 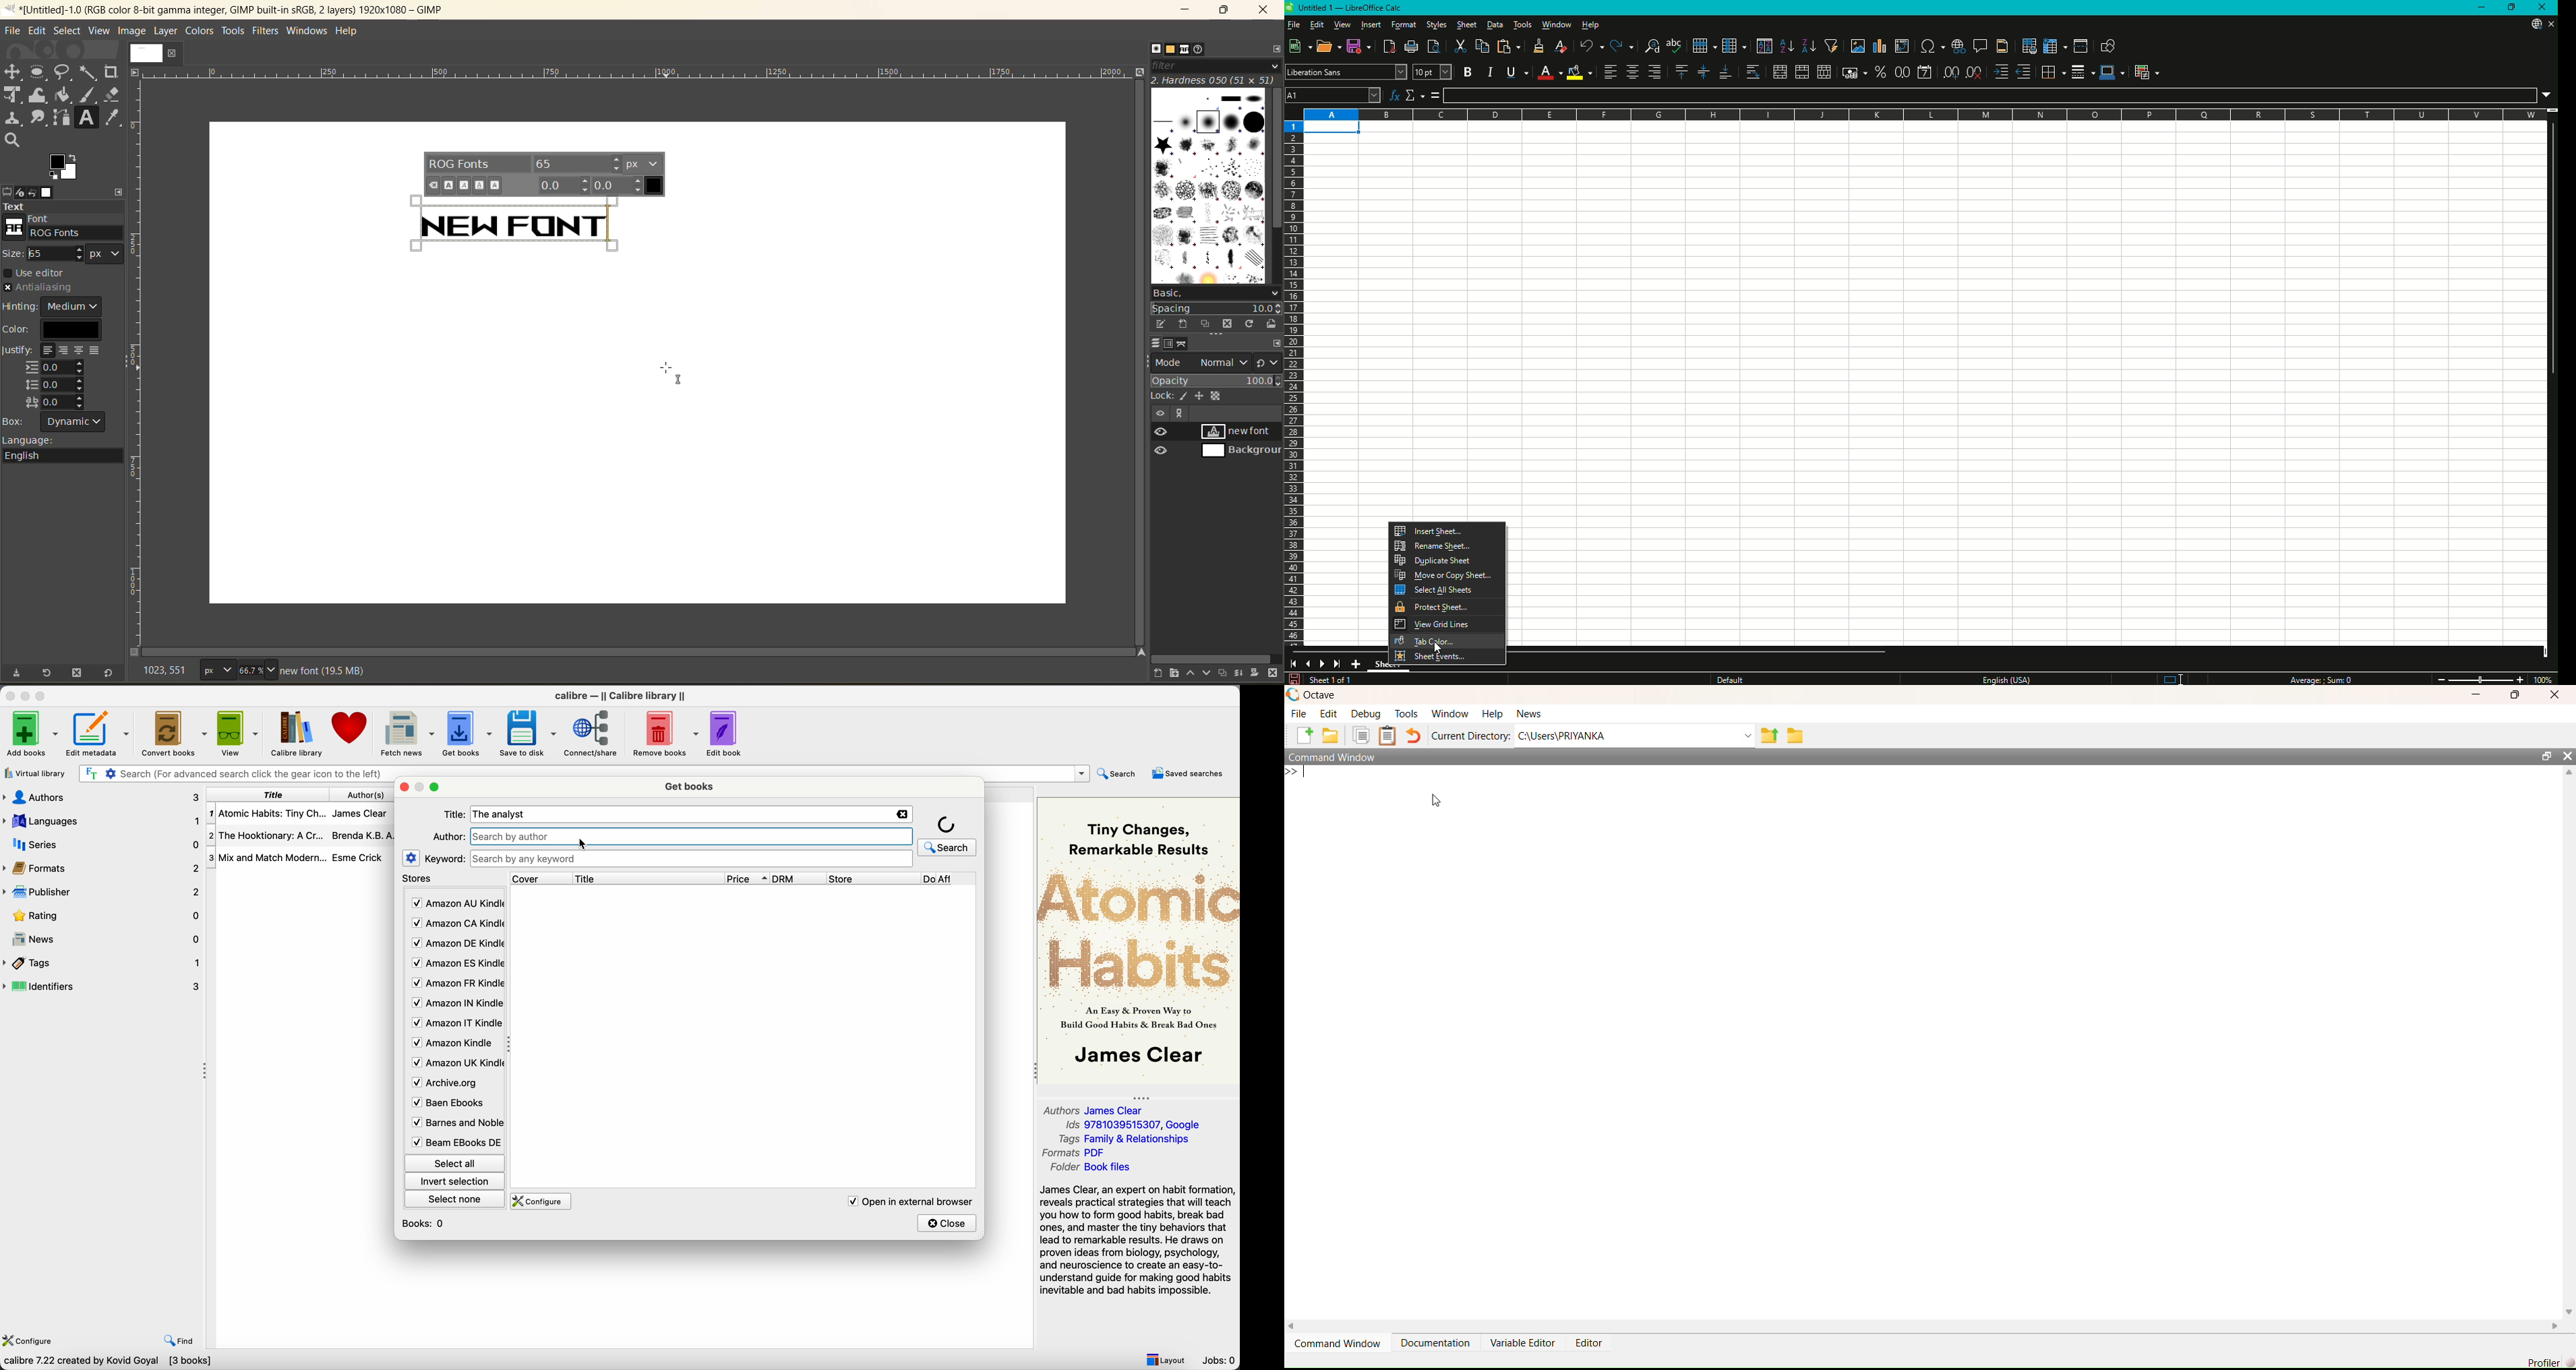 What do you see at coordinates (647, 878) in the screenshot?
I see `title` at bounding box center [647, 878].